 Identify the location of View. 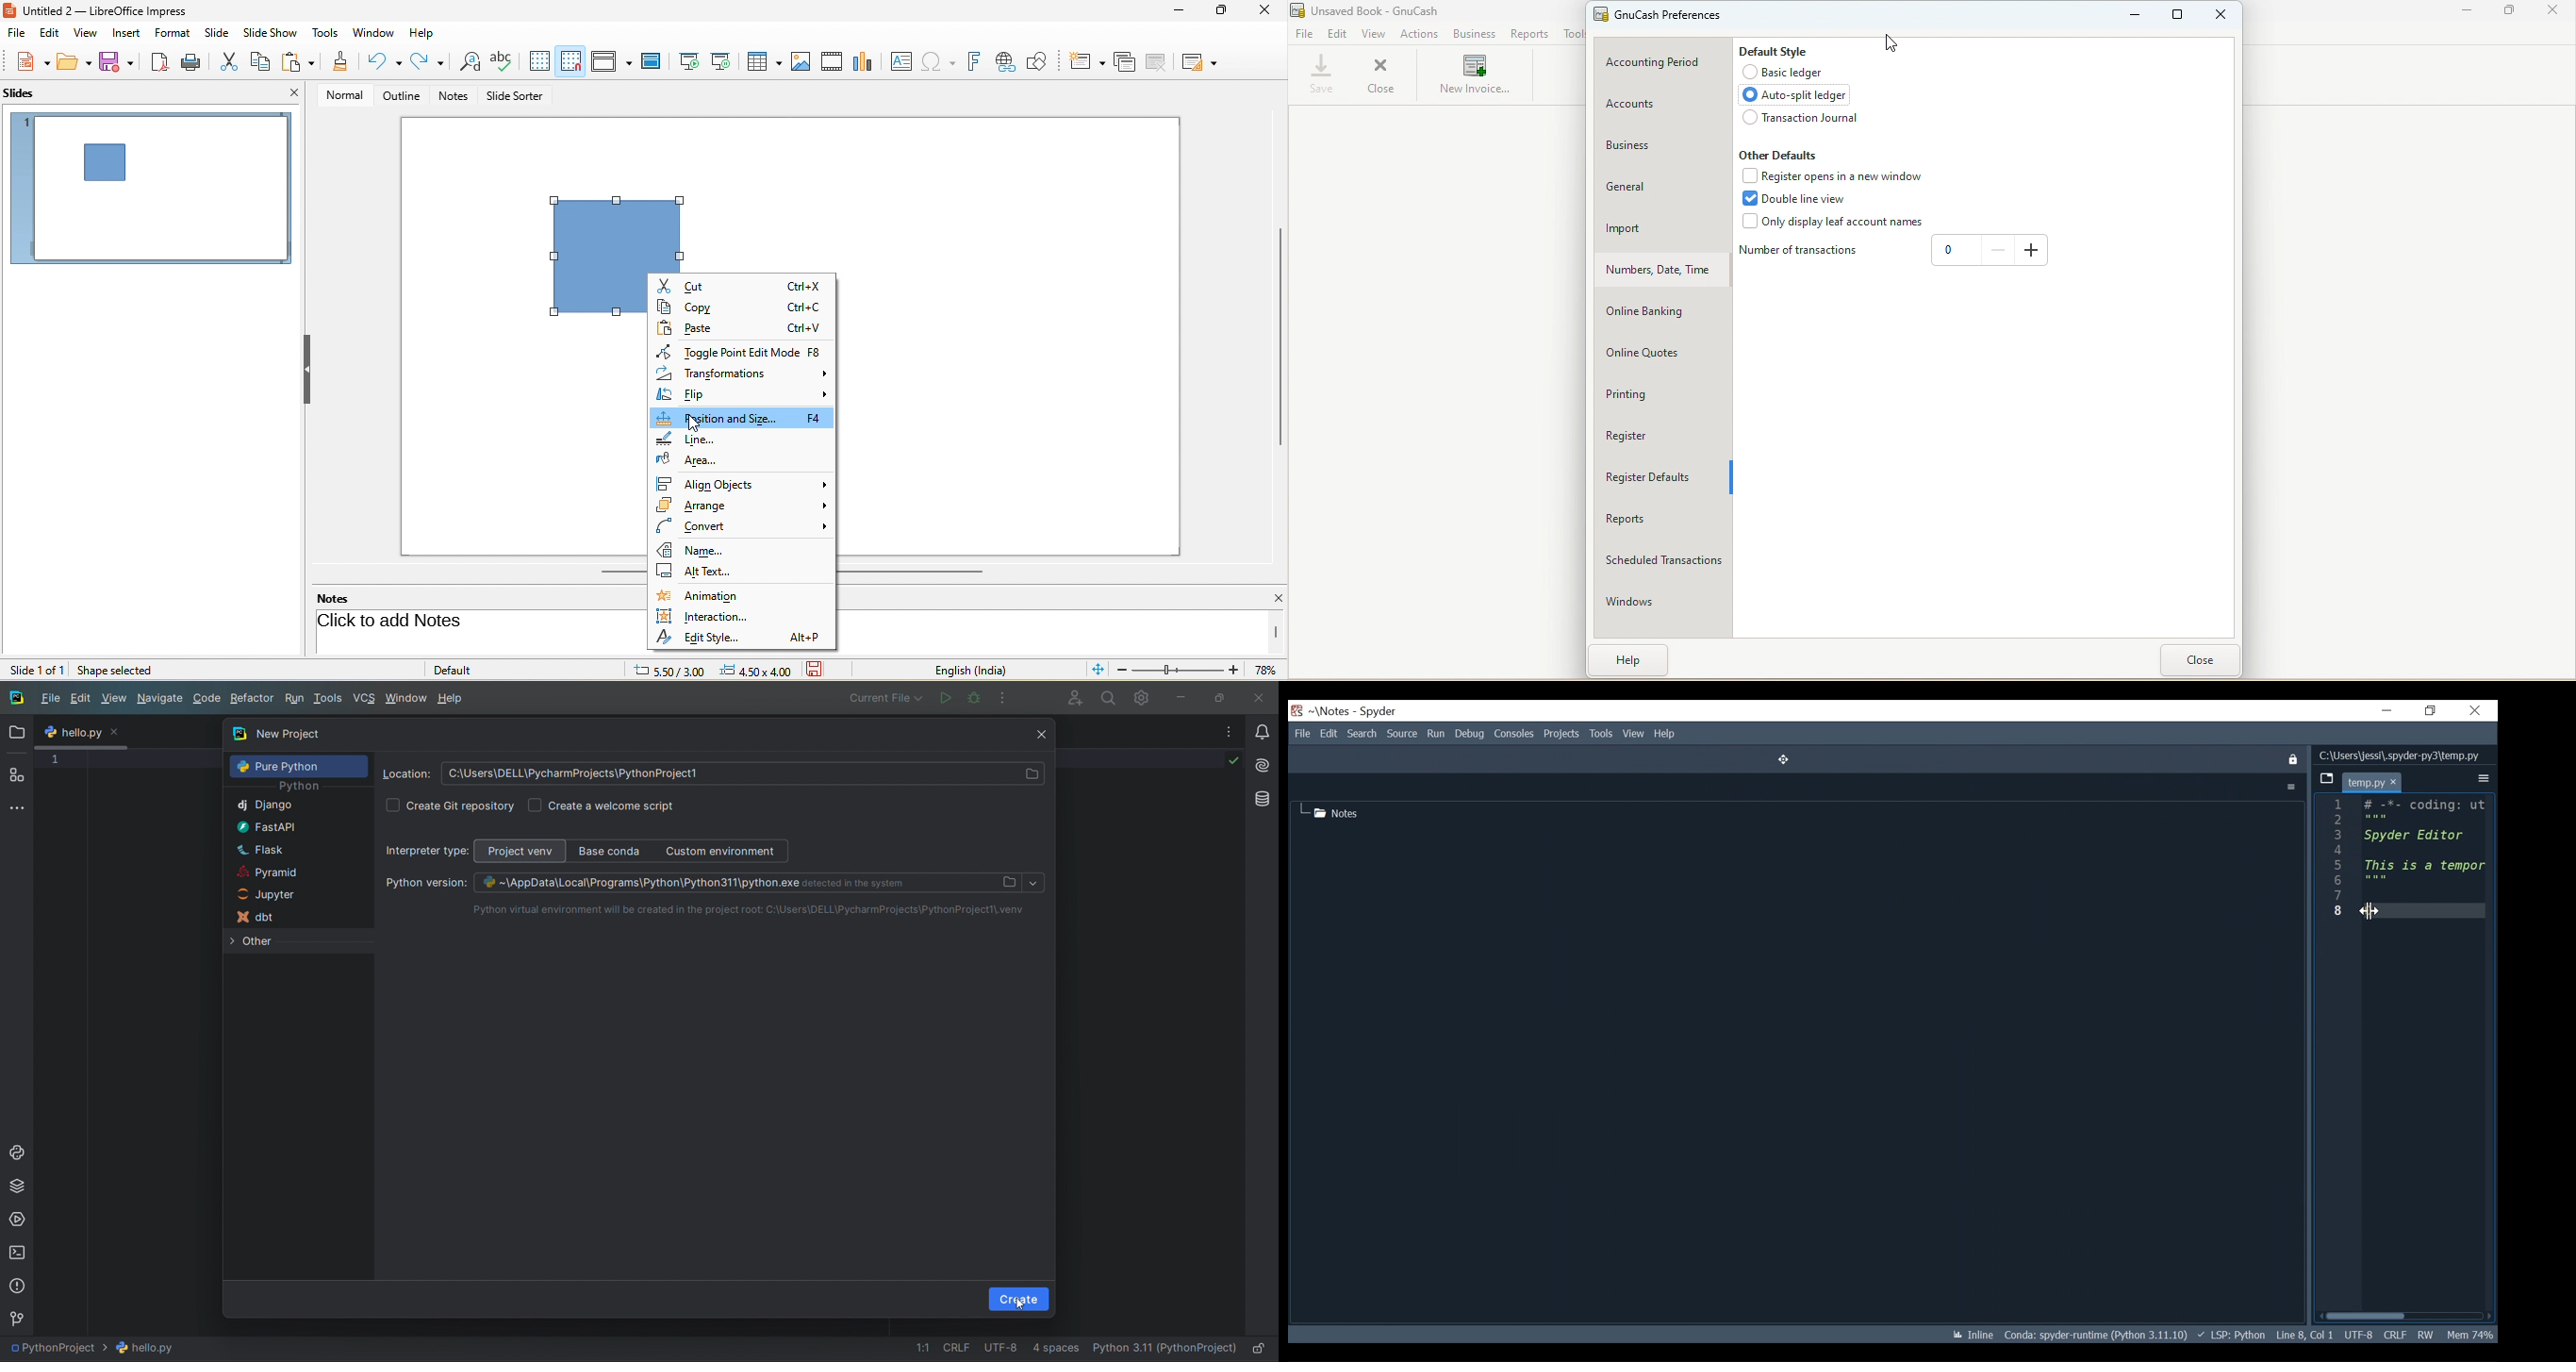
(1634, 735).